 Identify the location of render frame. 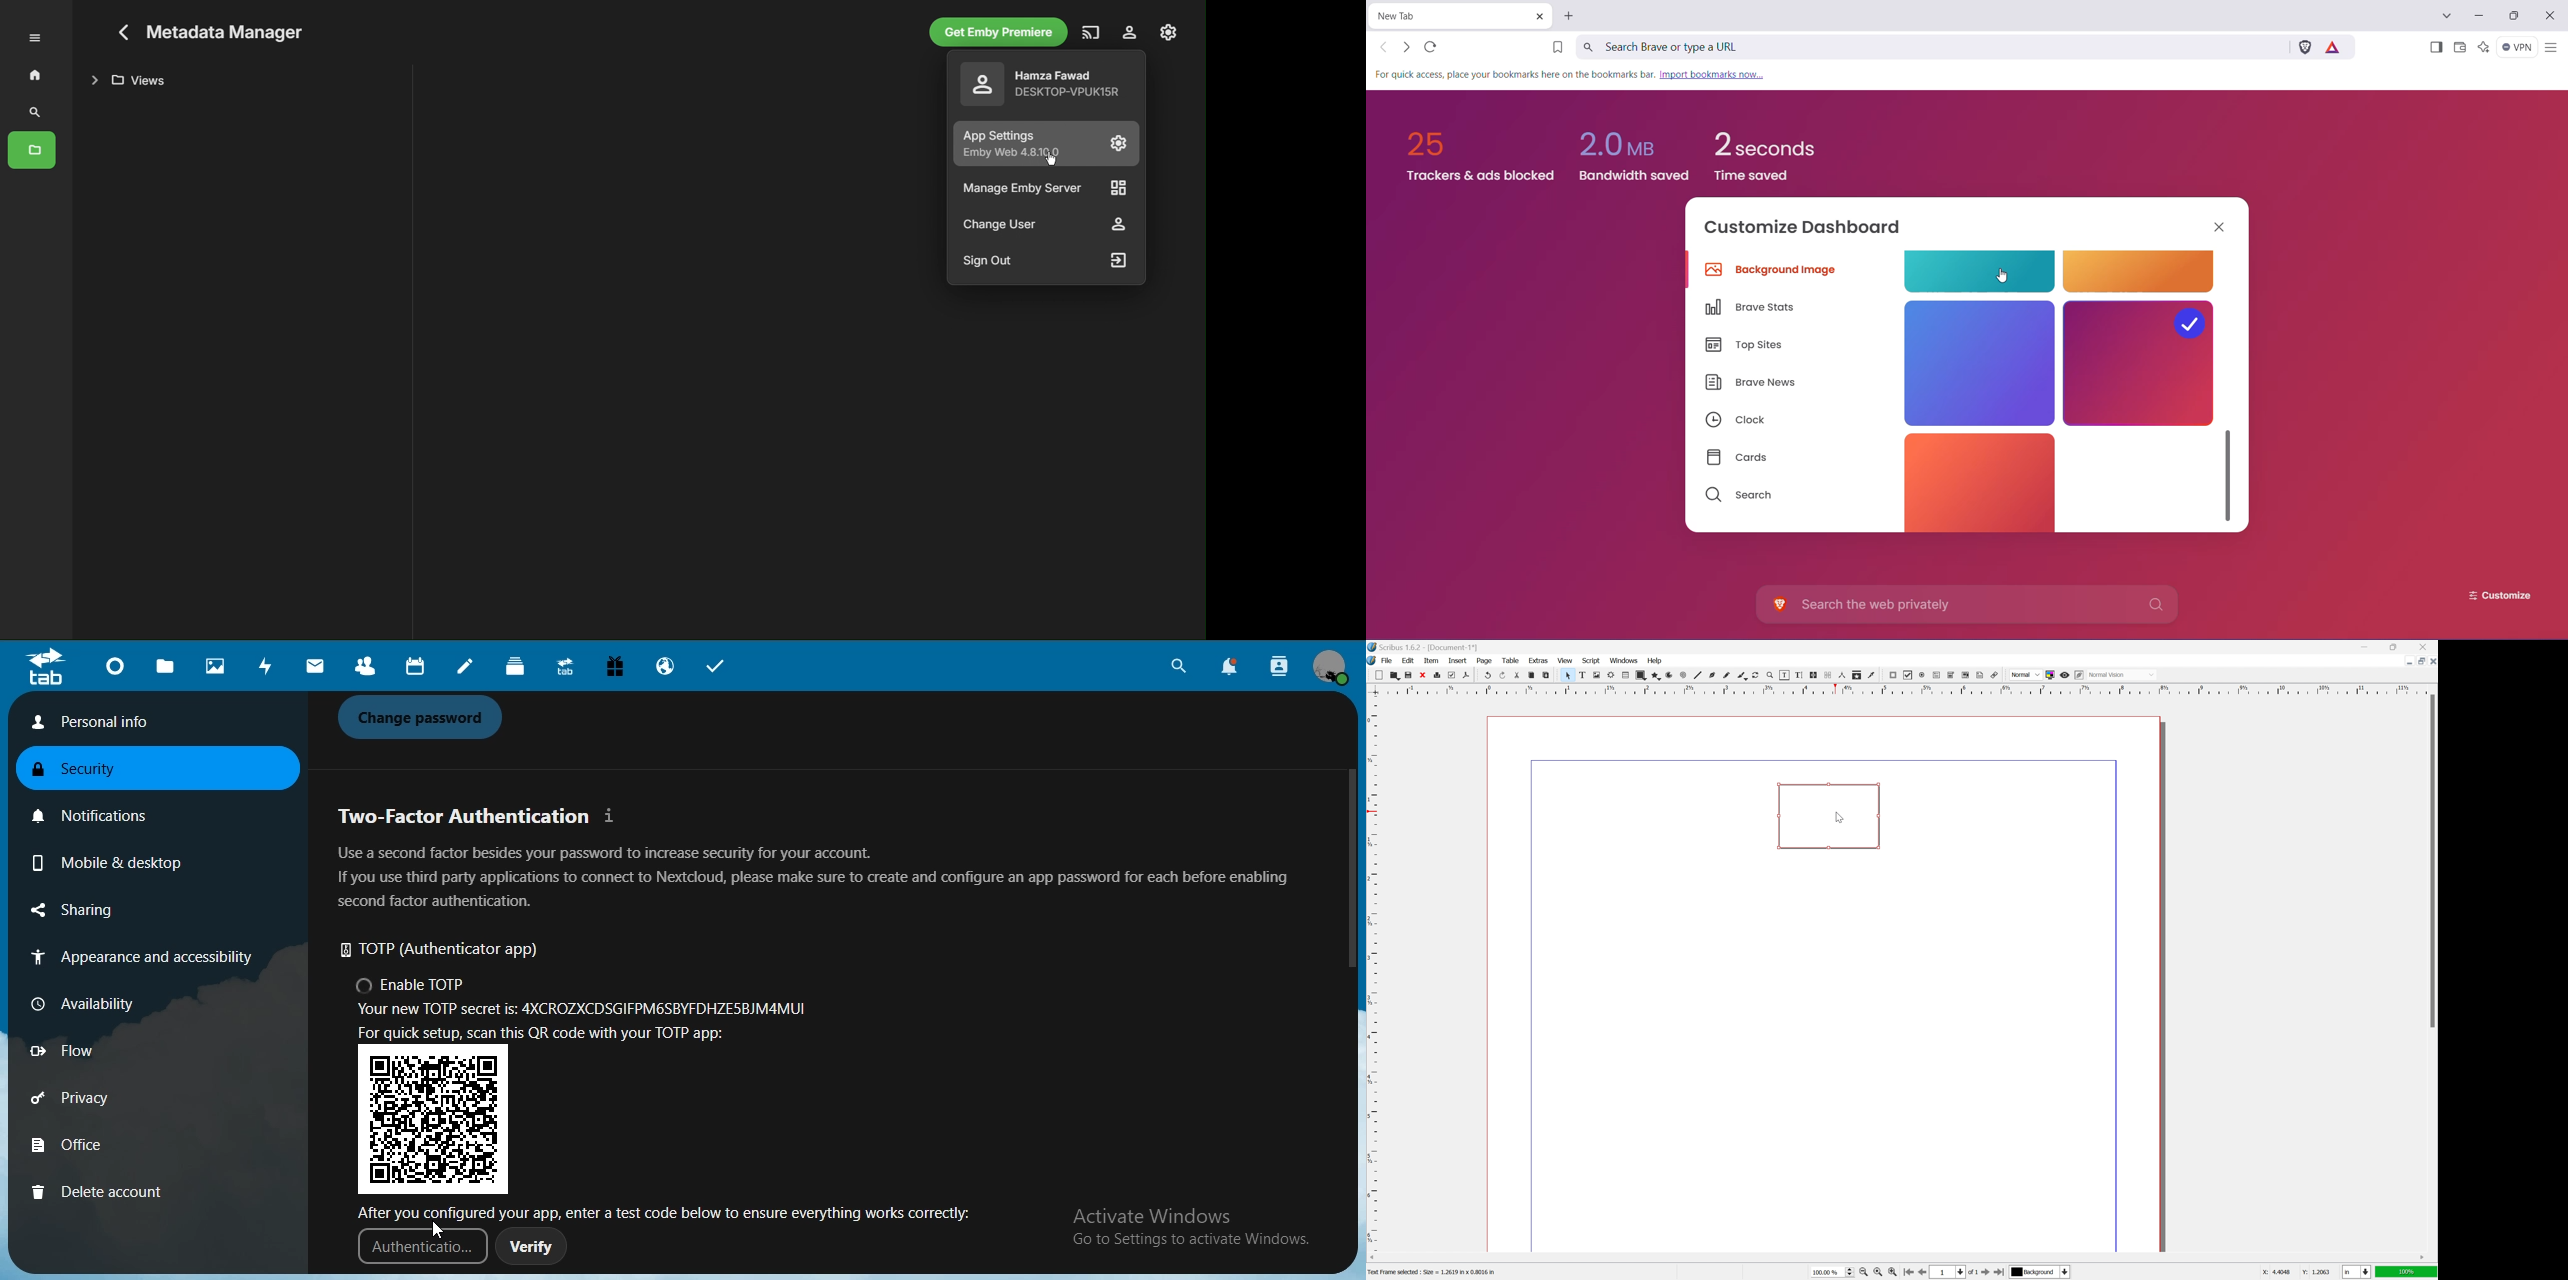
(1611, 674).